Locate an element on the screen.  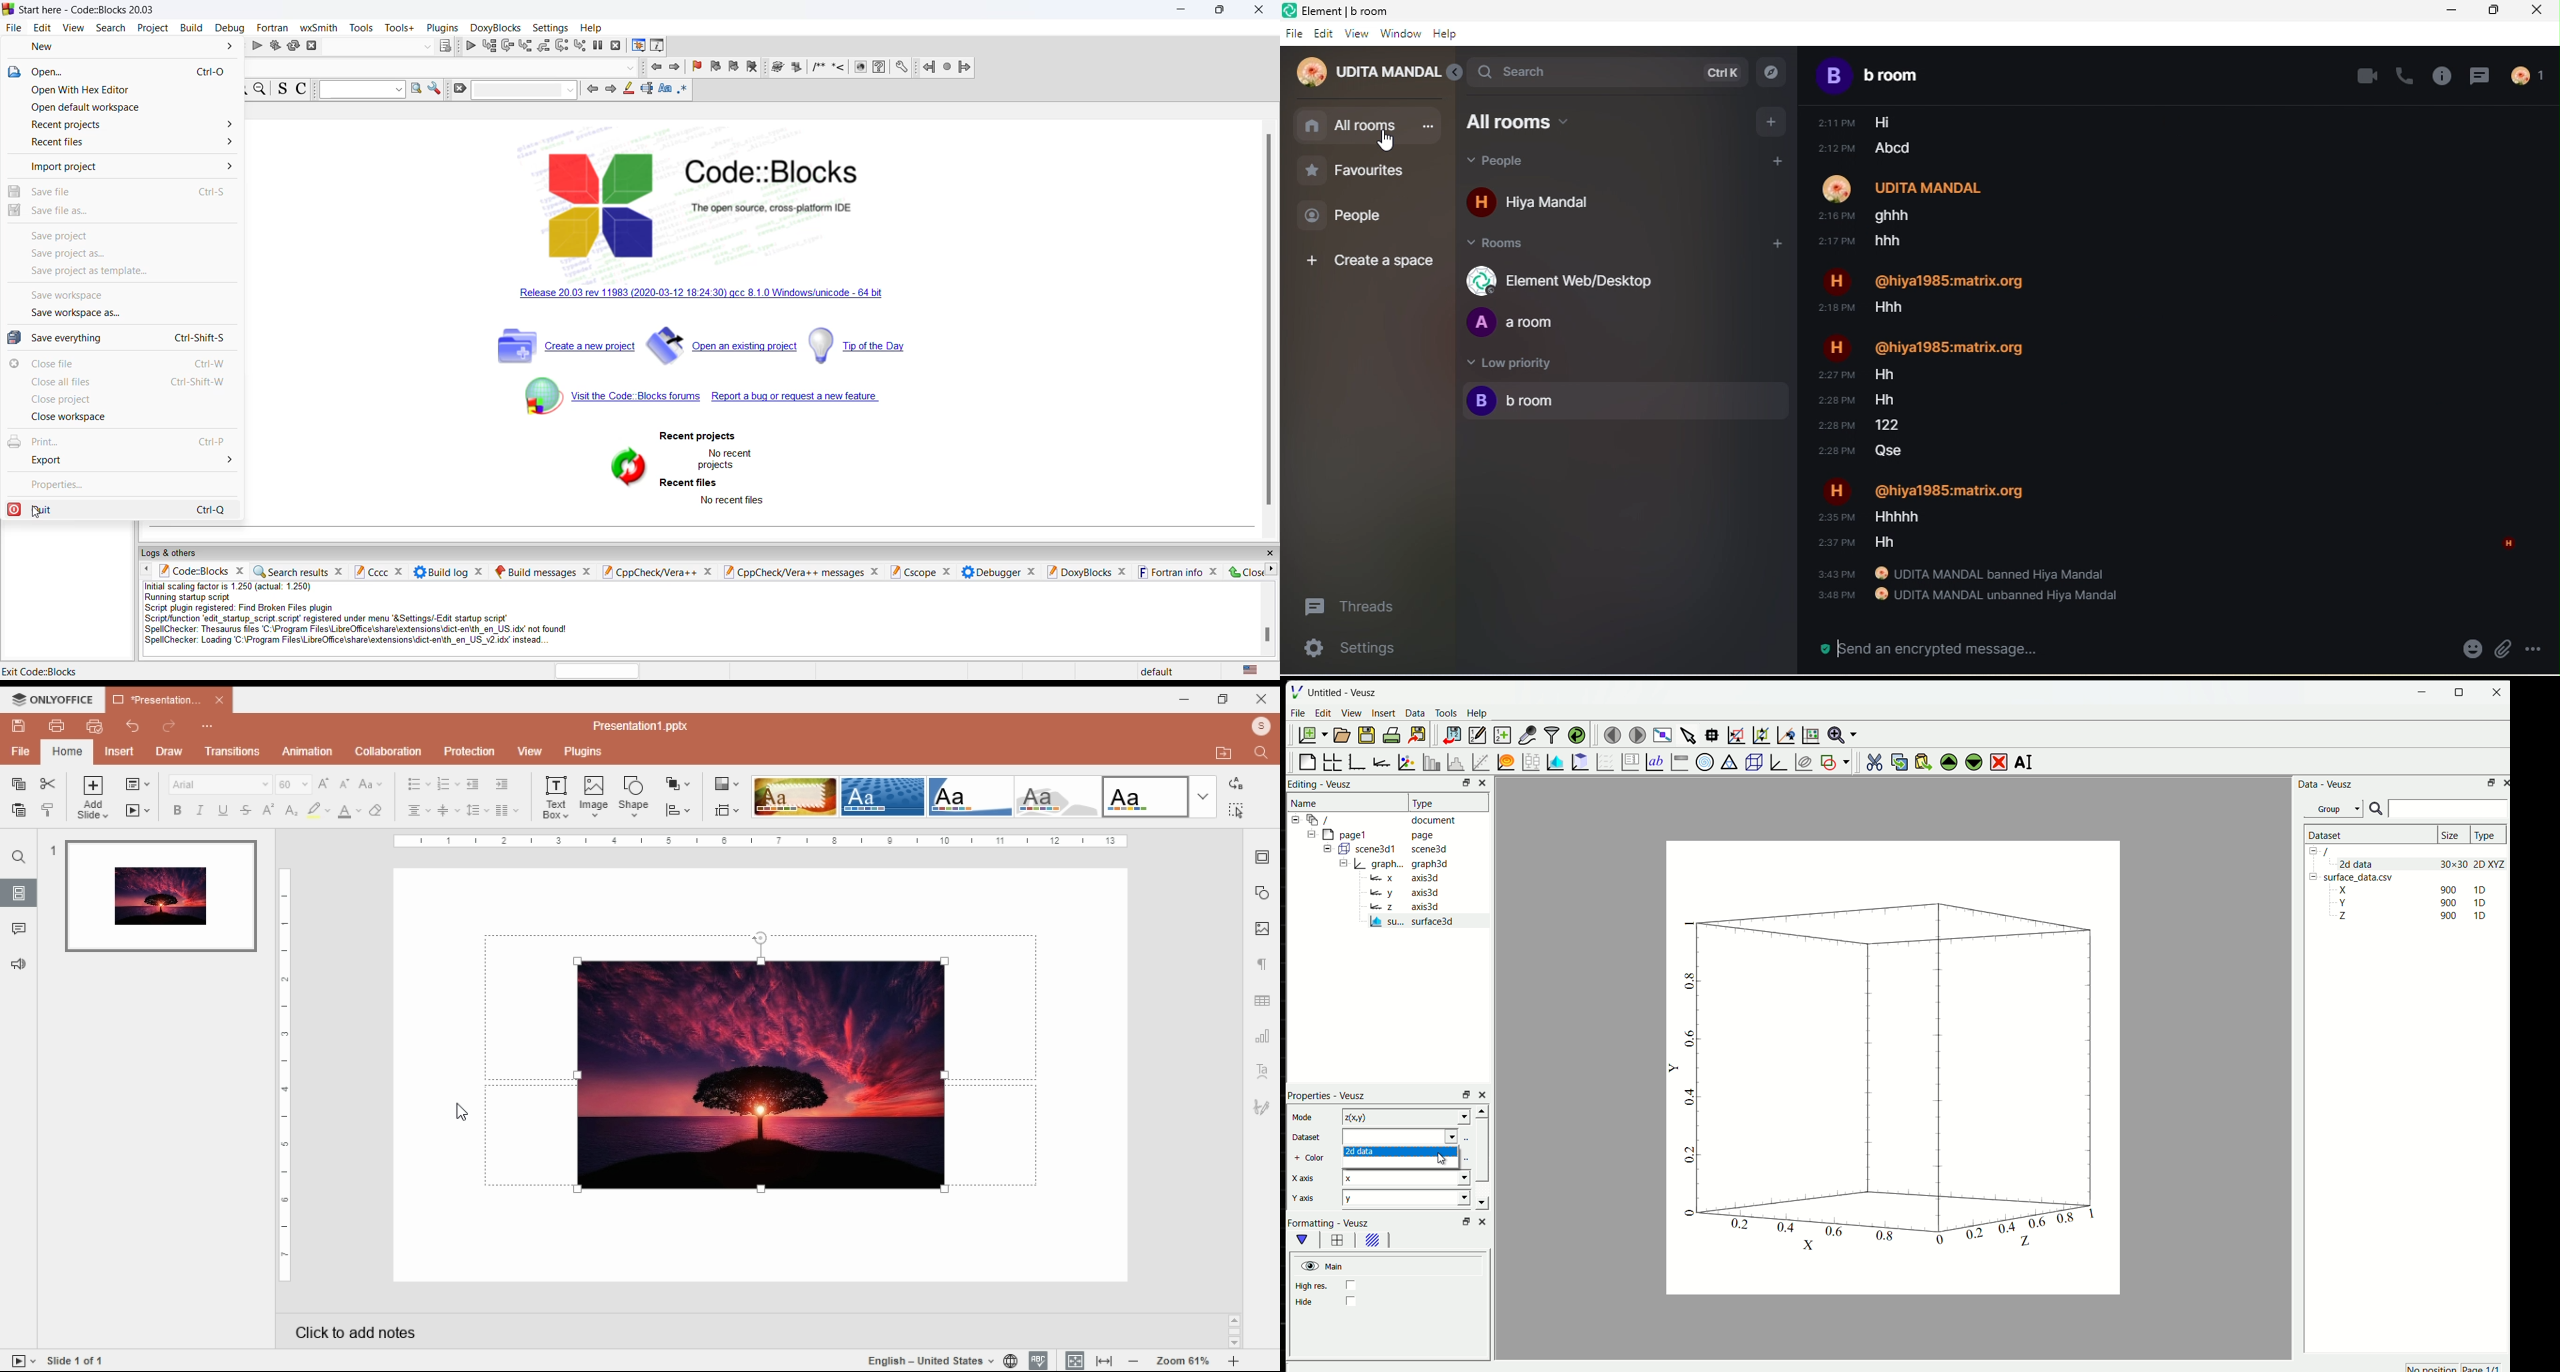
text art  settings is located at coordinates (1262, 1070).